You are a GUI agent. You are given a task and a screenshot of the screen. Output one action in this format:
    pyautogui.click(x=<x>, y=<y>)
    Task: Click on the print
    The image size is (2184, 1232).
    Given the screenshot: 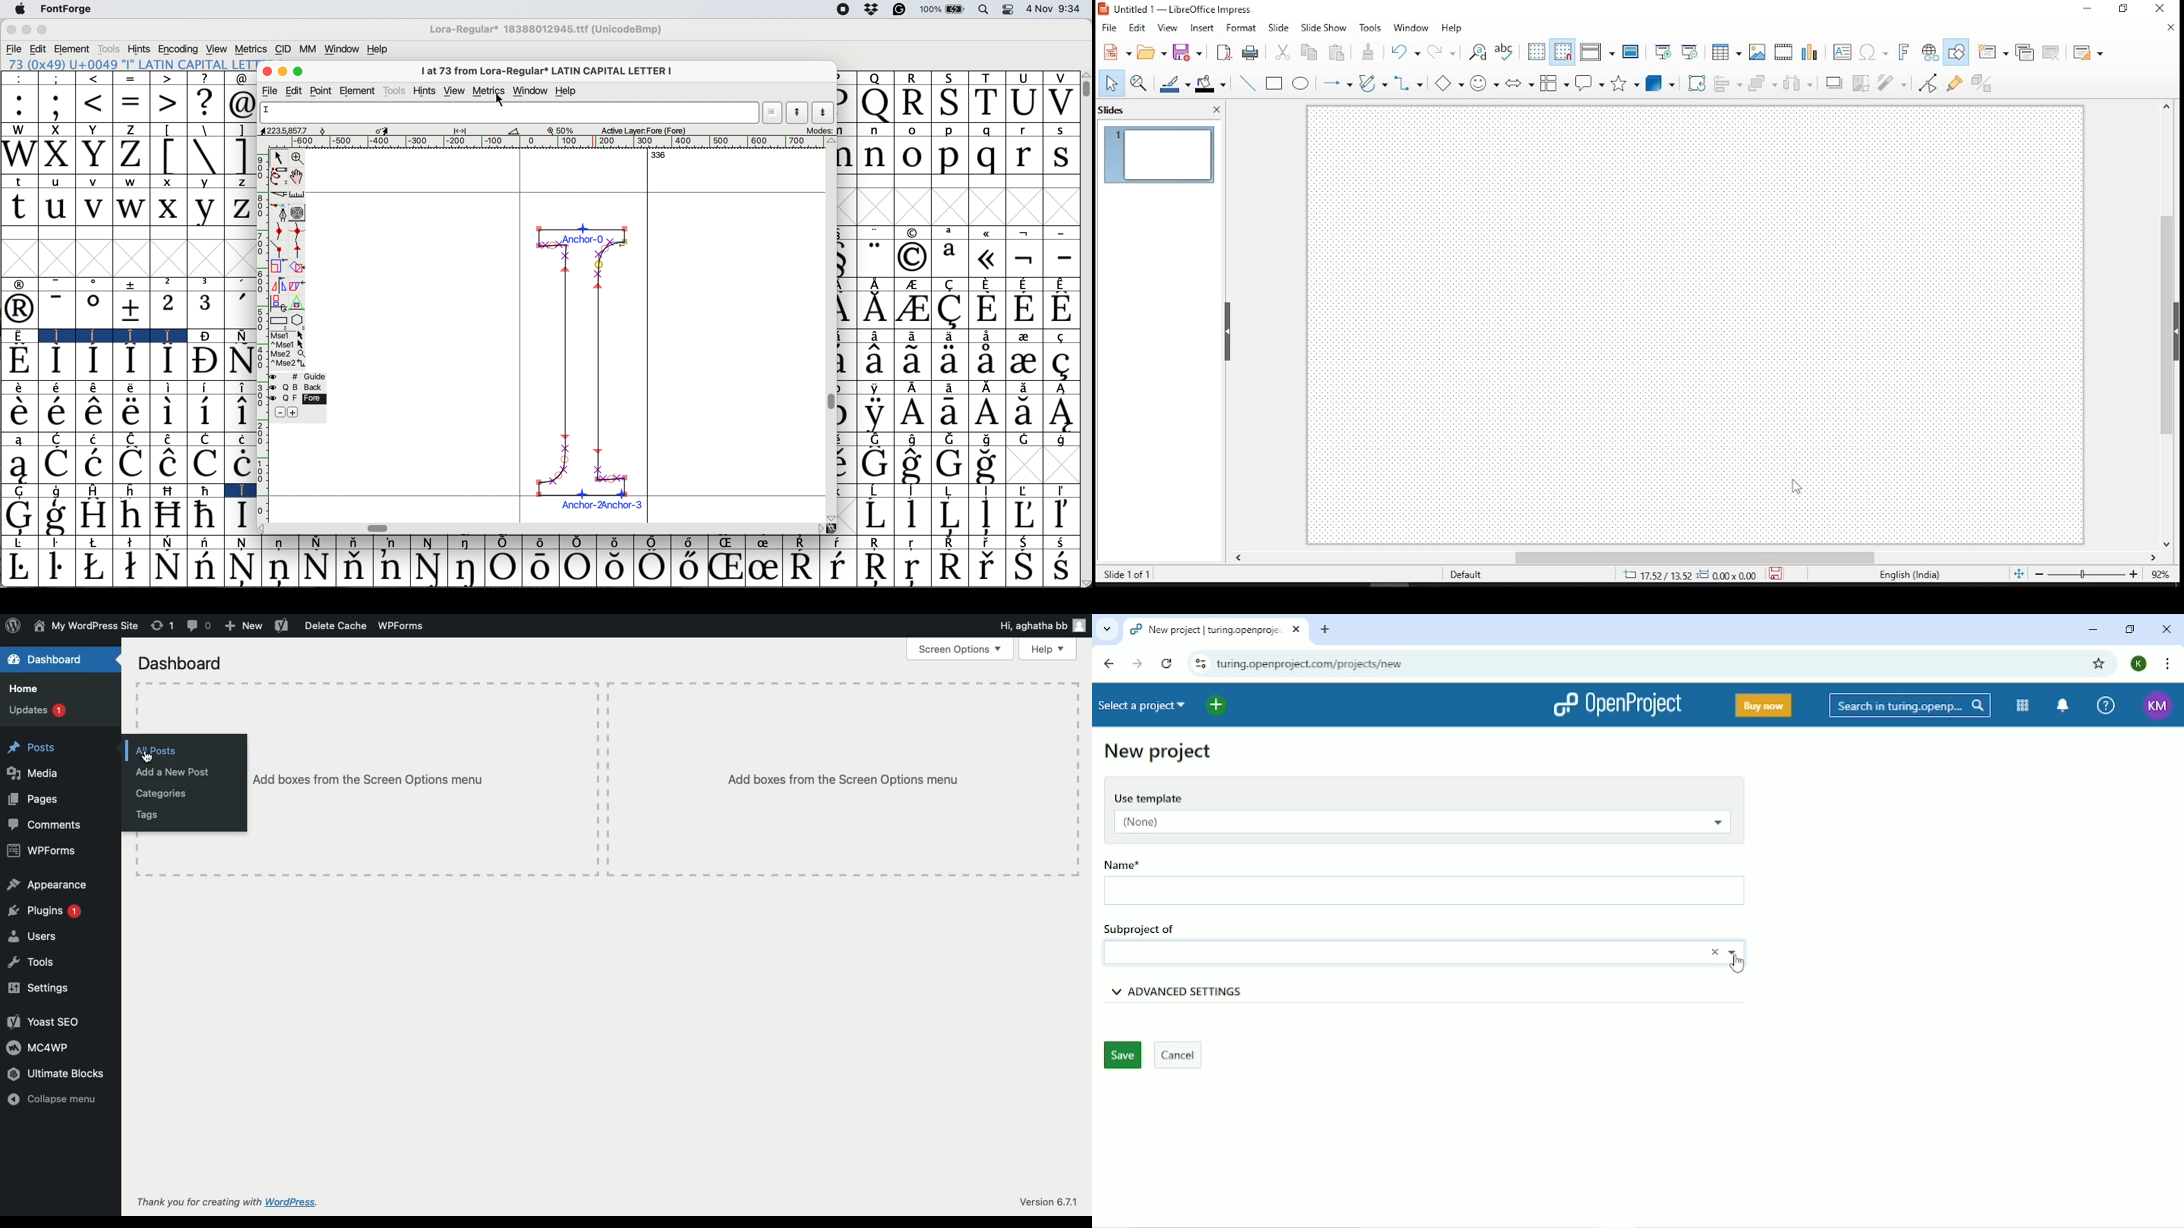 What is the action you would take?
    pyautogui.click(x=1251, y=54)
    